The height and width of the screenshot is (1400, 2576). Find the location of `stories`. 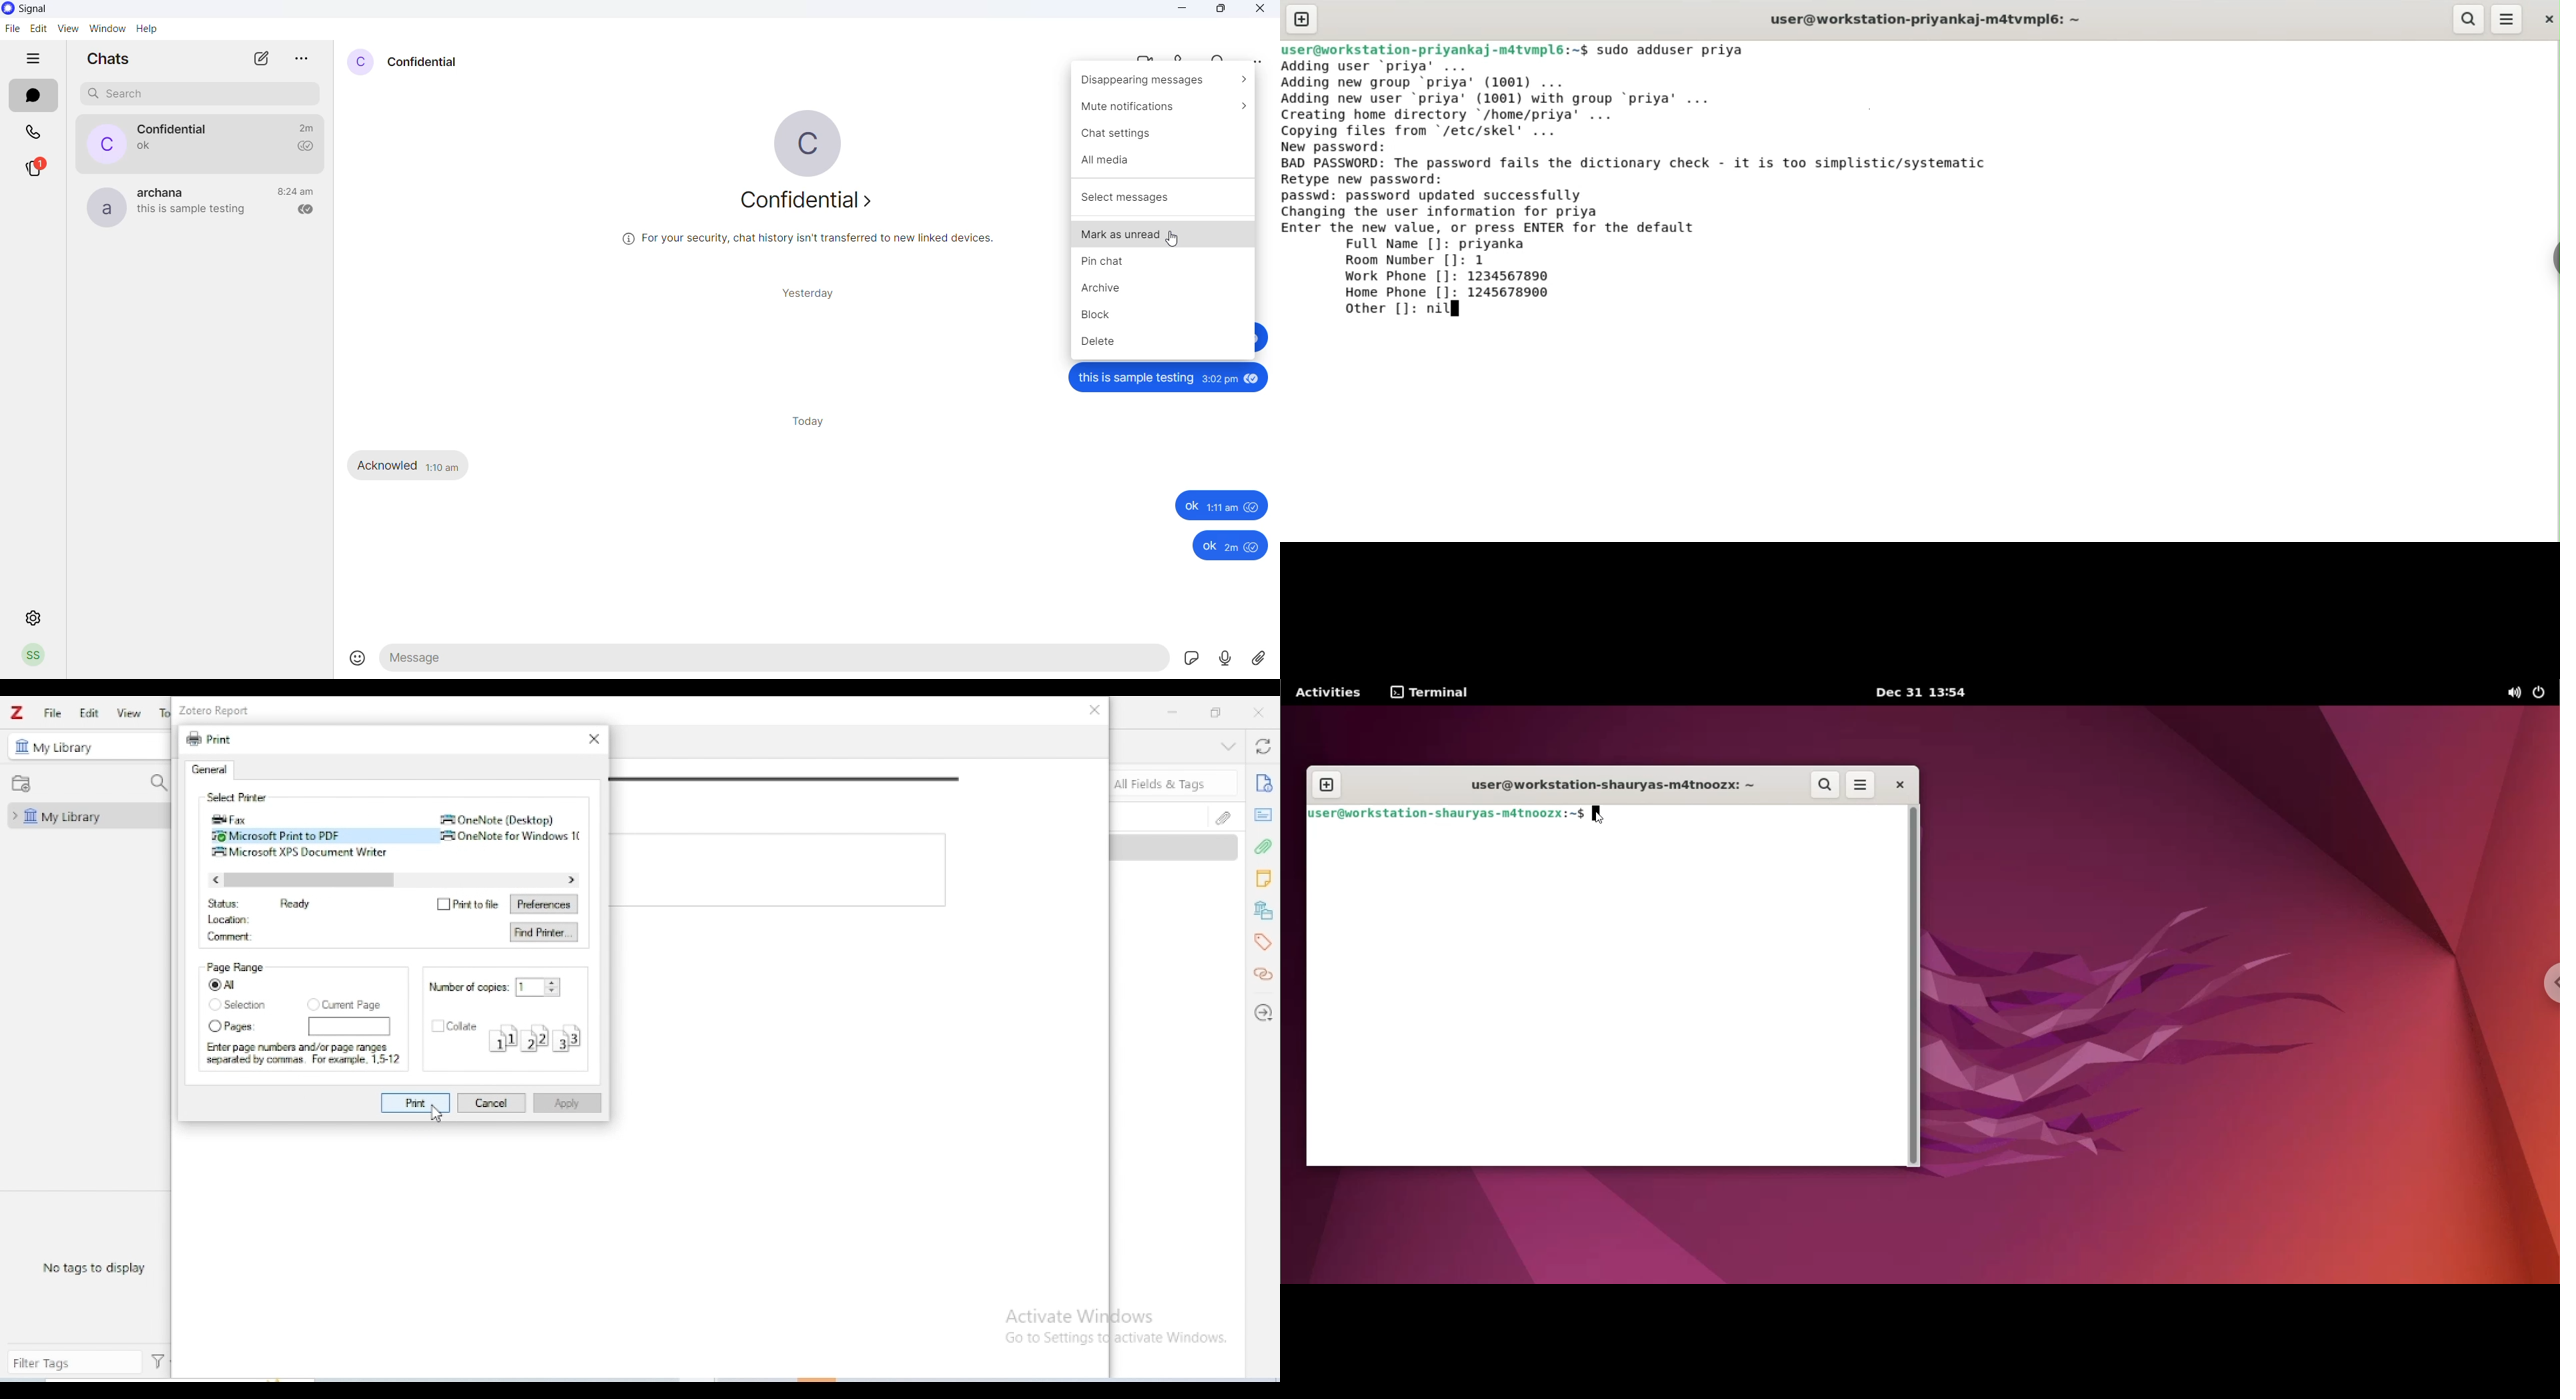

stories is located at coordinates (33, 168).